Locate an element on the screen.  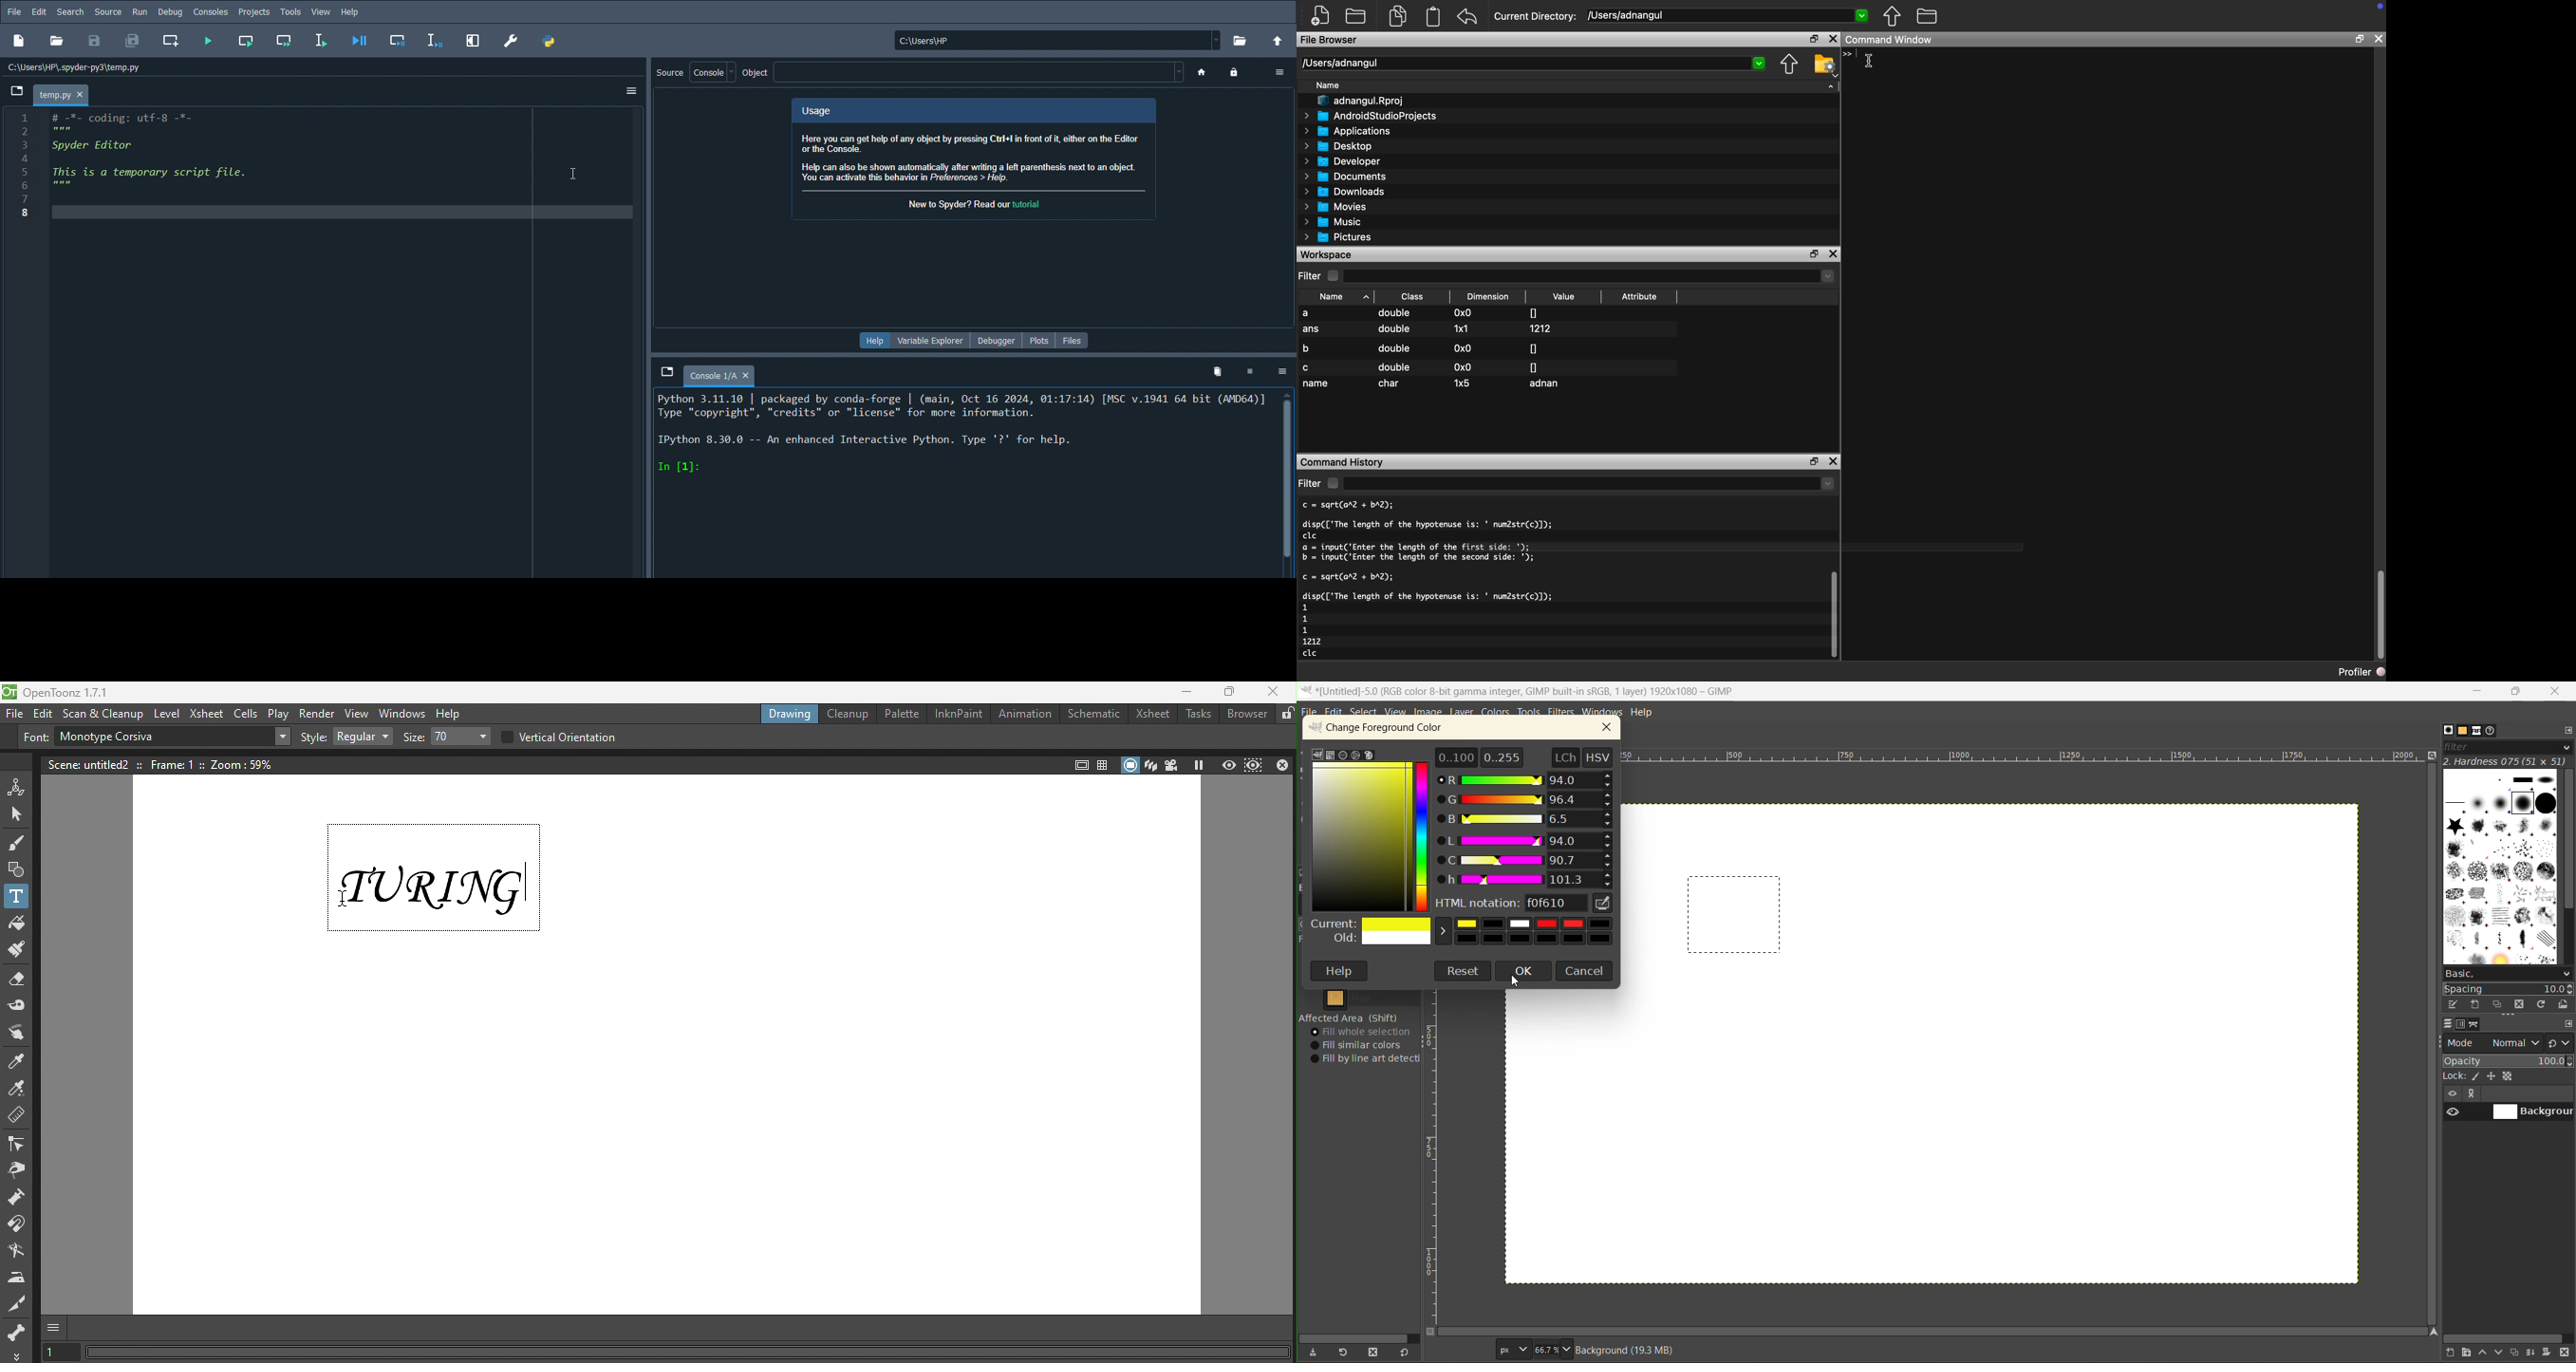
Command History is located at coordinates (1343, 461).